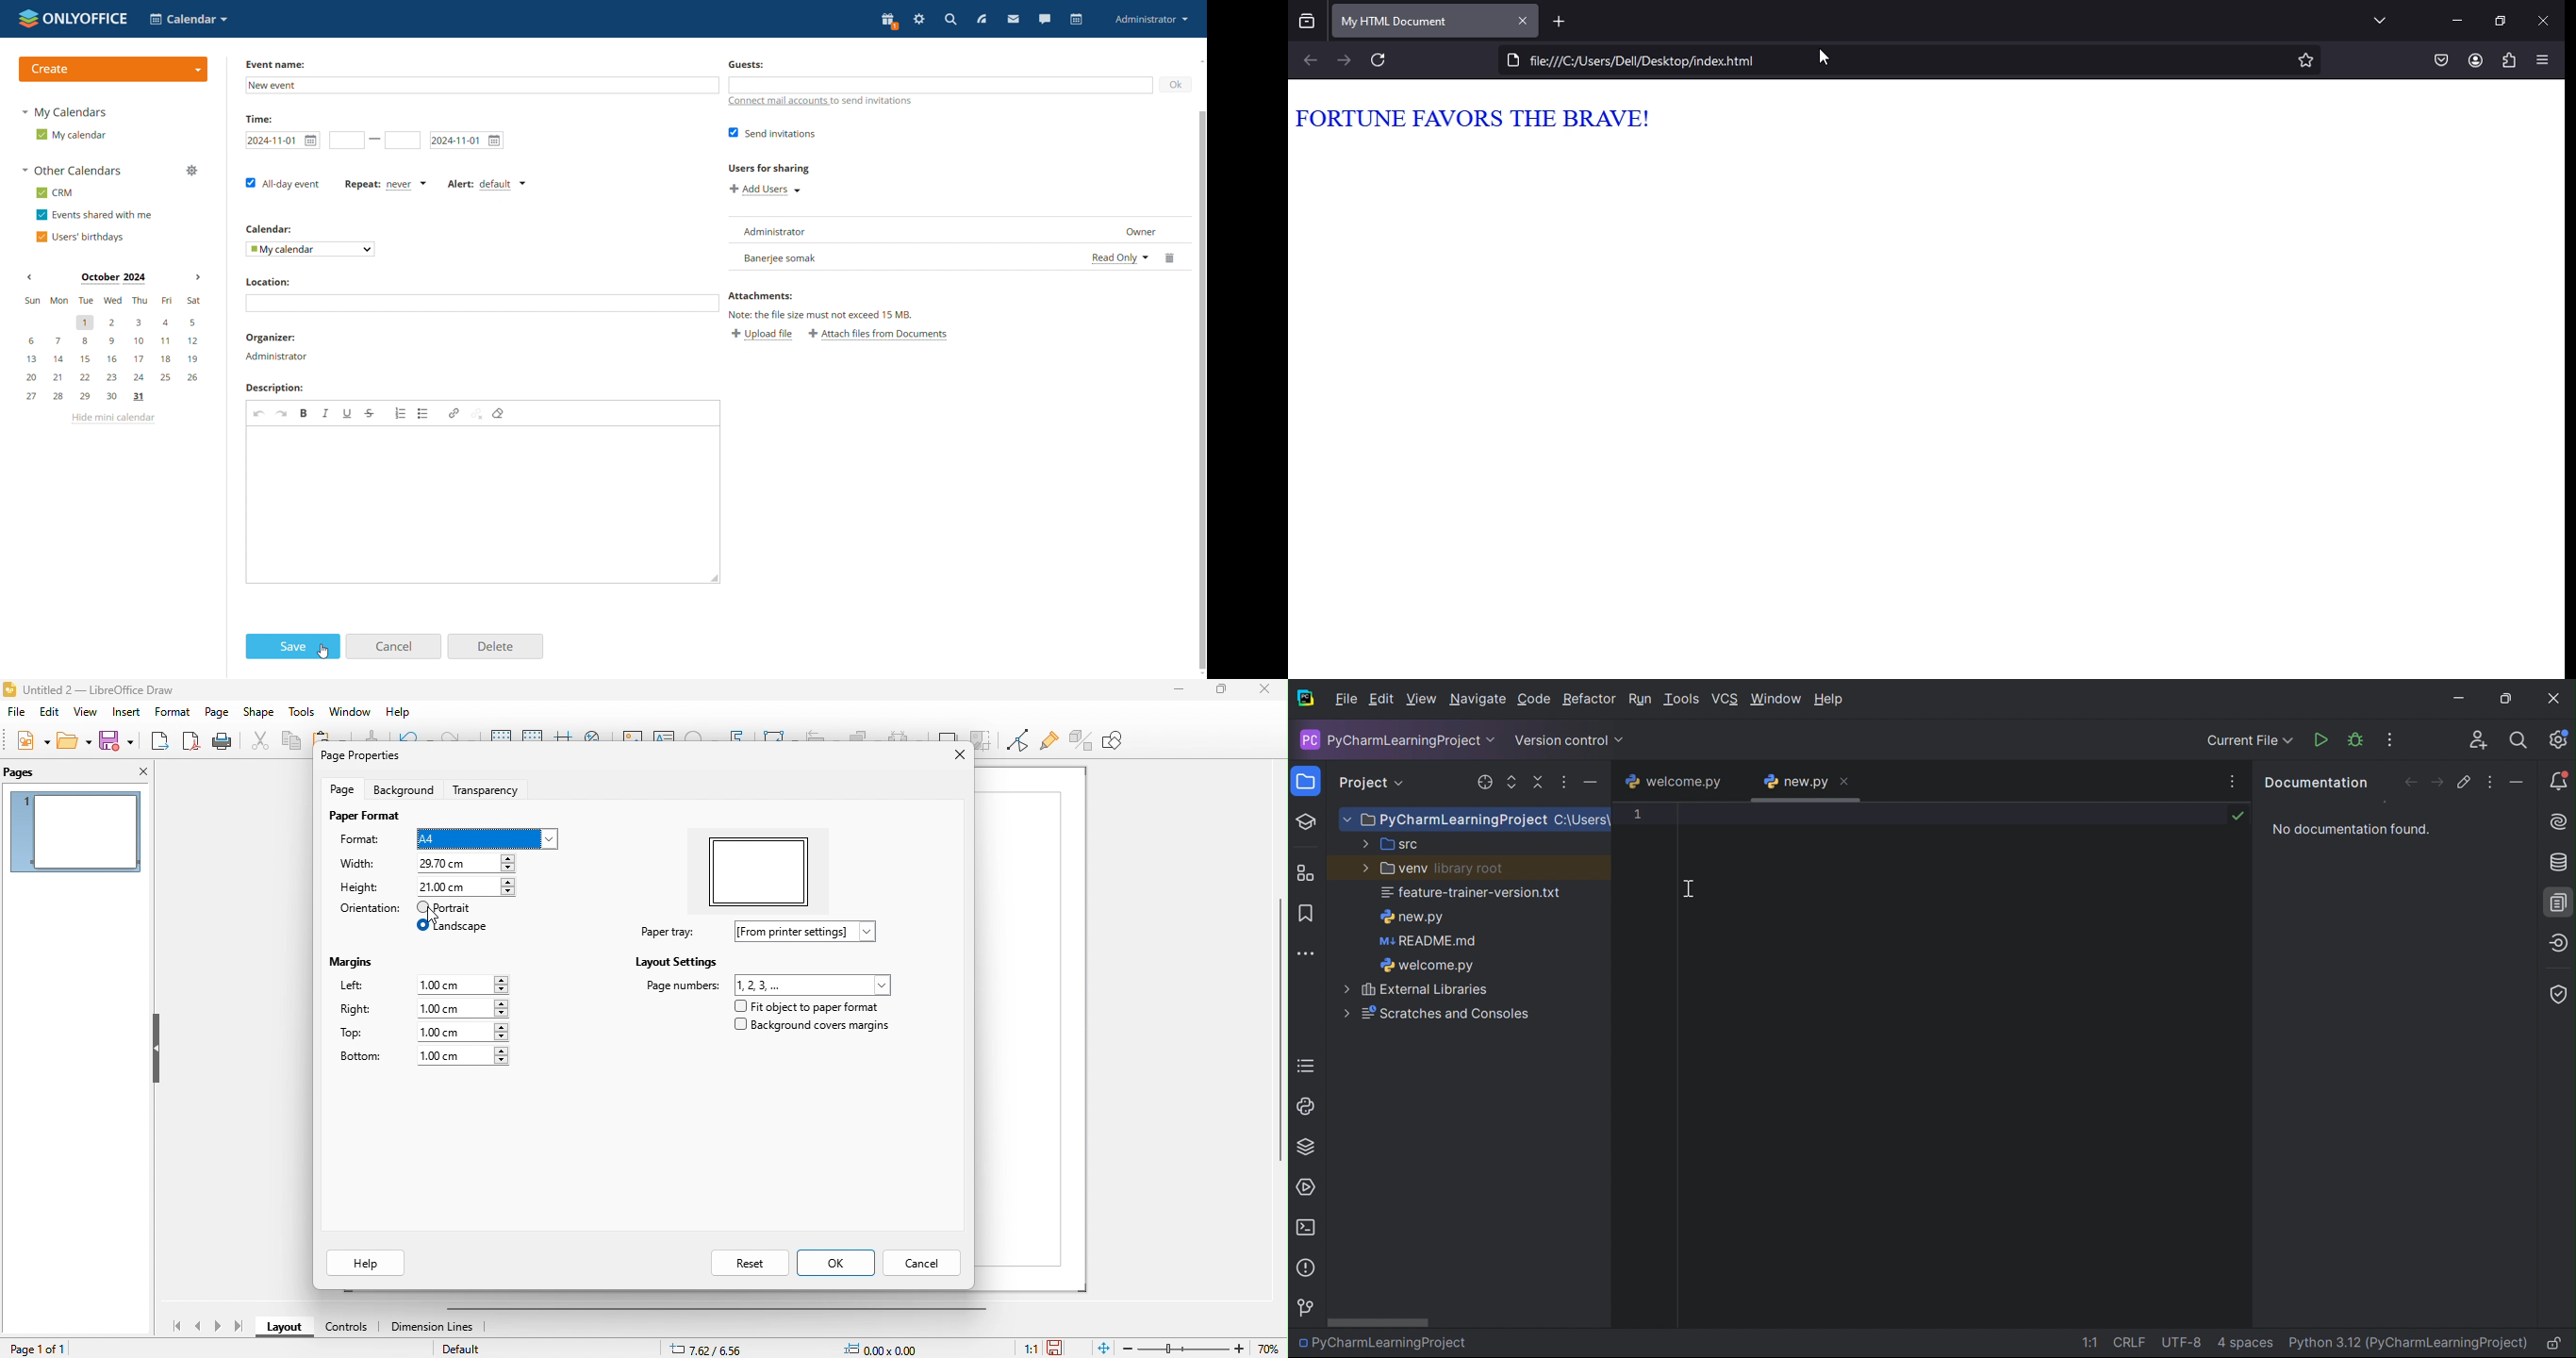 The width and height of the screenshot is (2576, 1372). I want to click on logo, so click(73, 18).